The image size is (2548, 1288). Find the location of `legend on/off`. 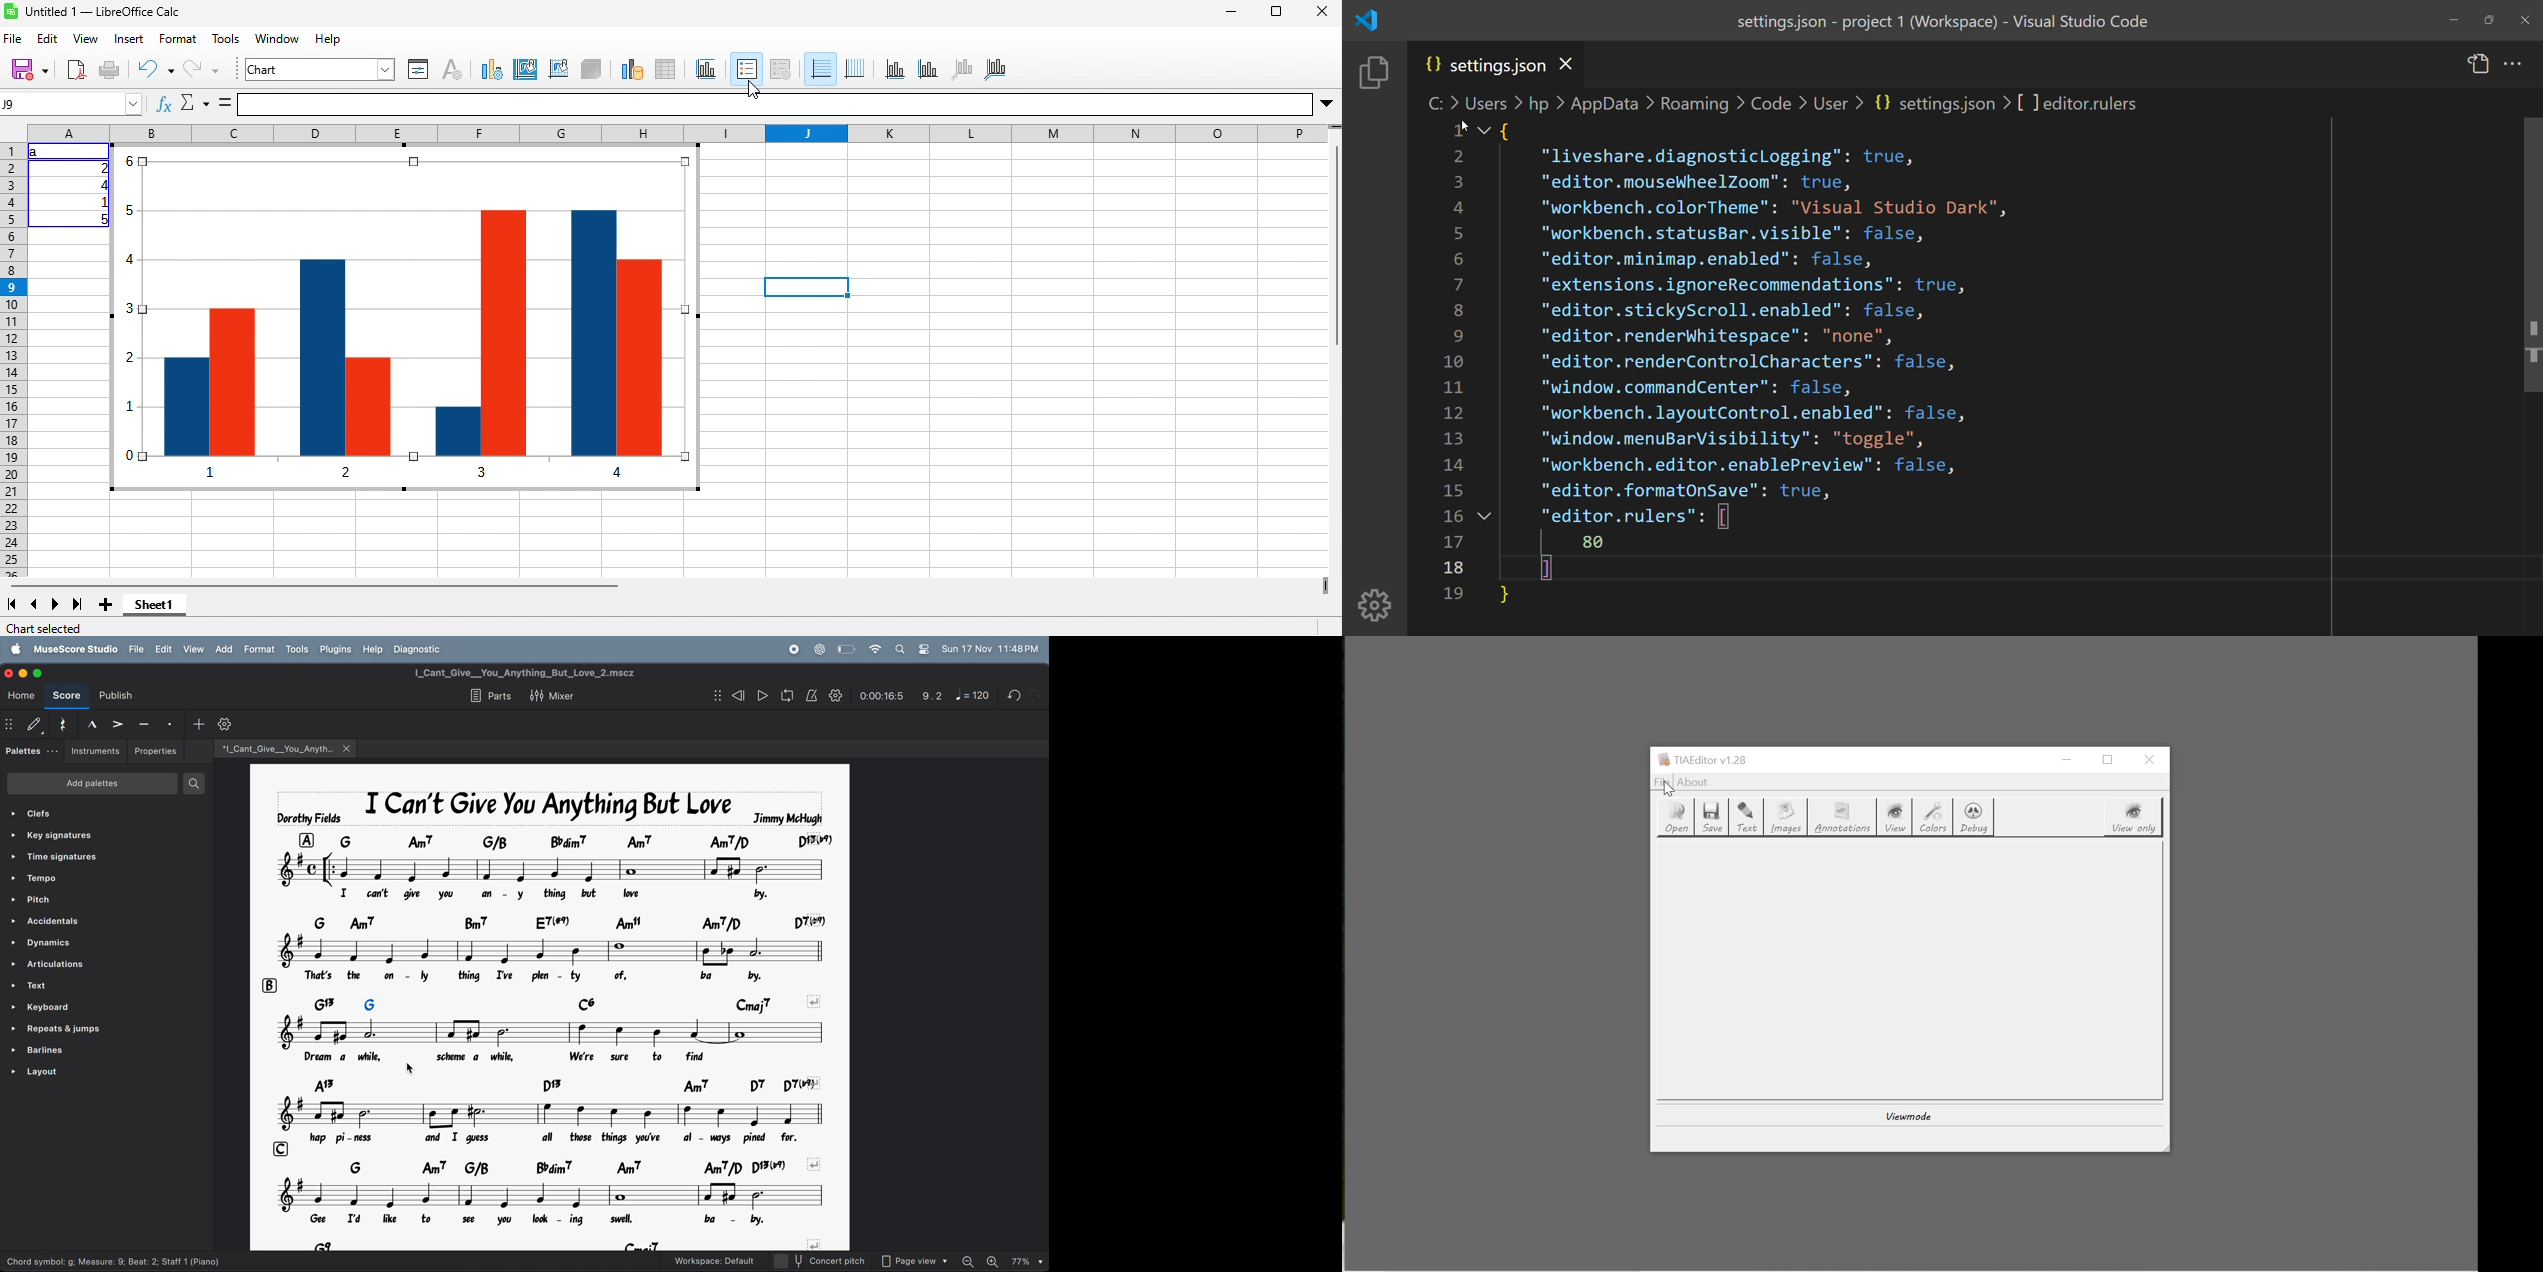

legend on/off is located at coordinates (747, 70).